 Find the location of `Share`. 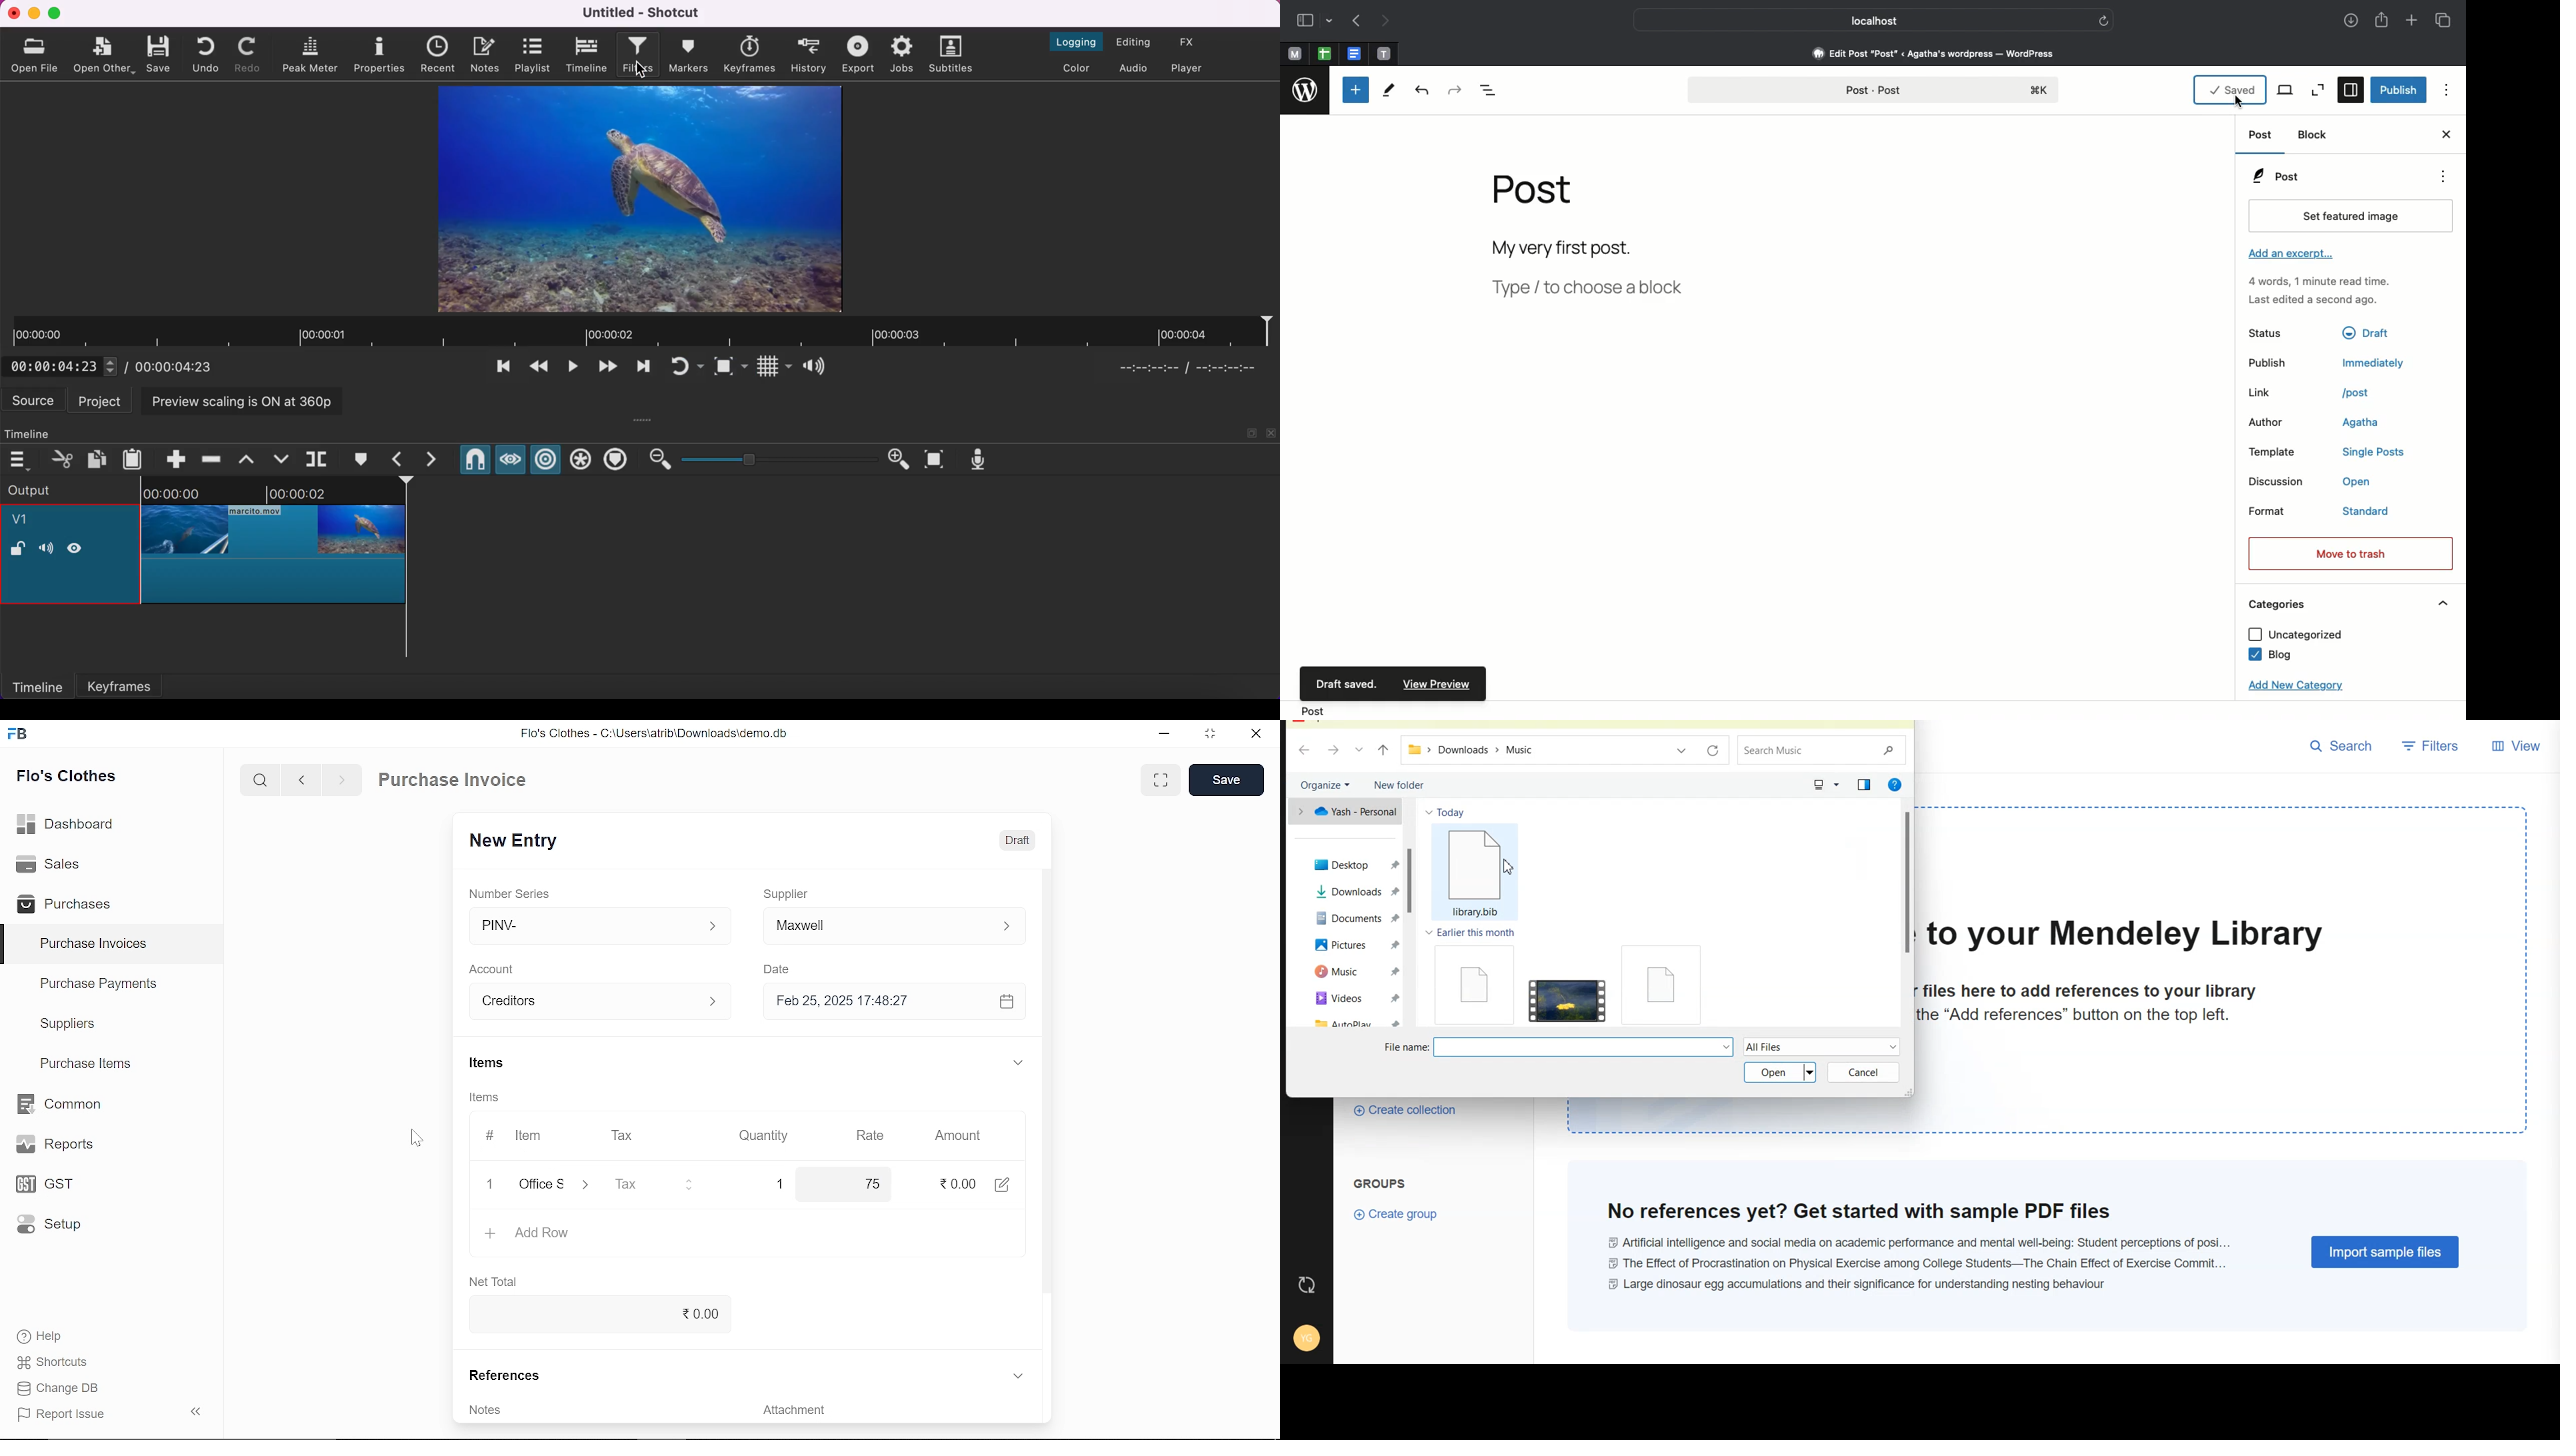

Share is located at coordinates (2381, 21).